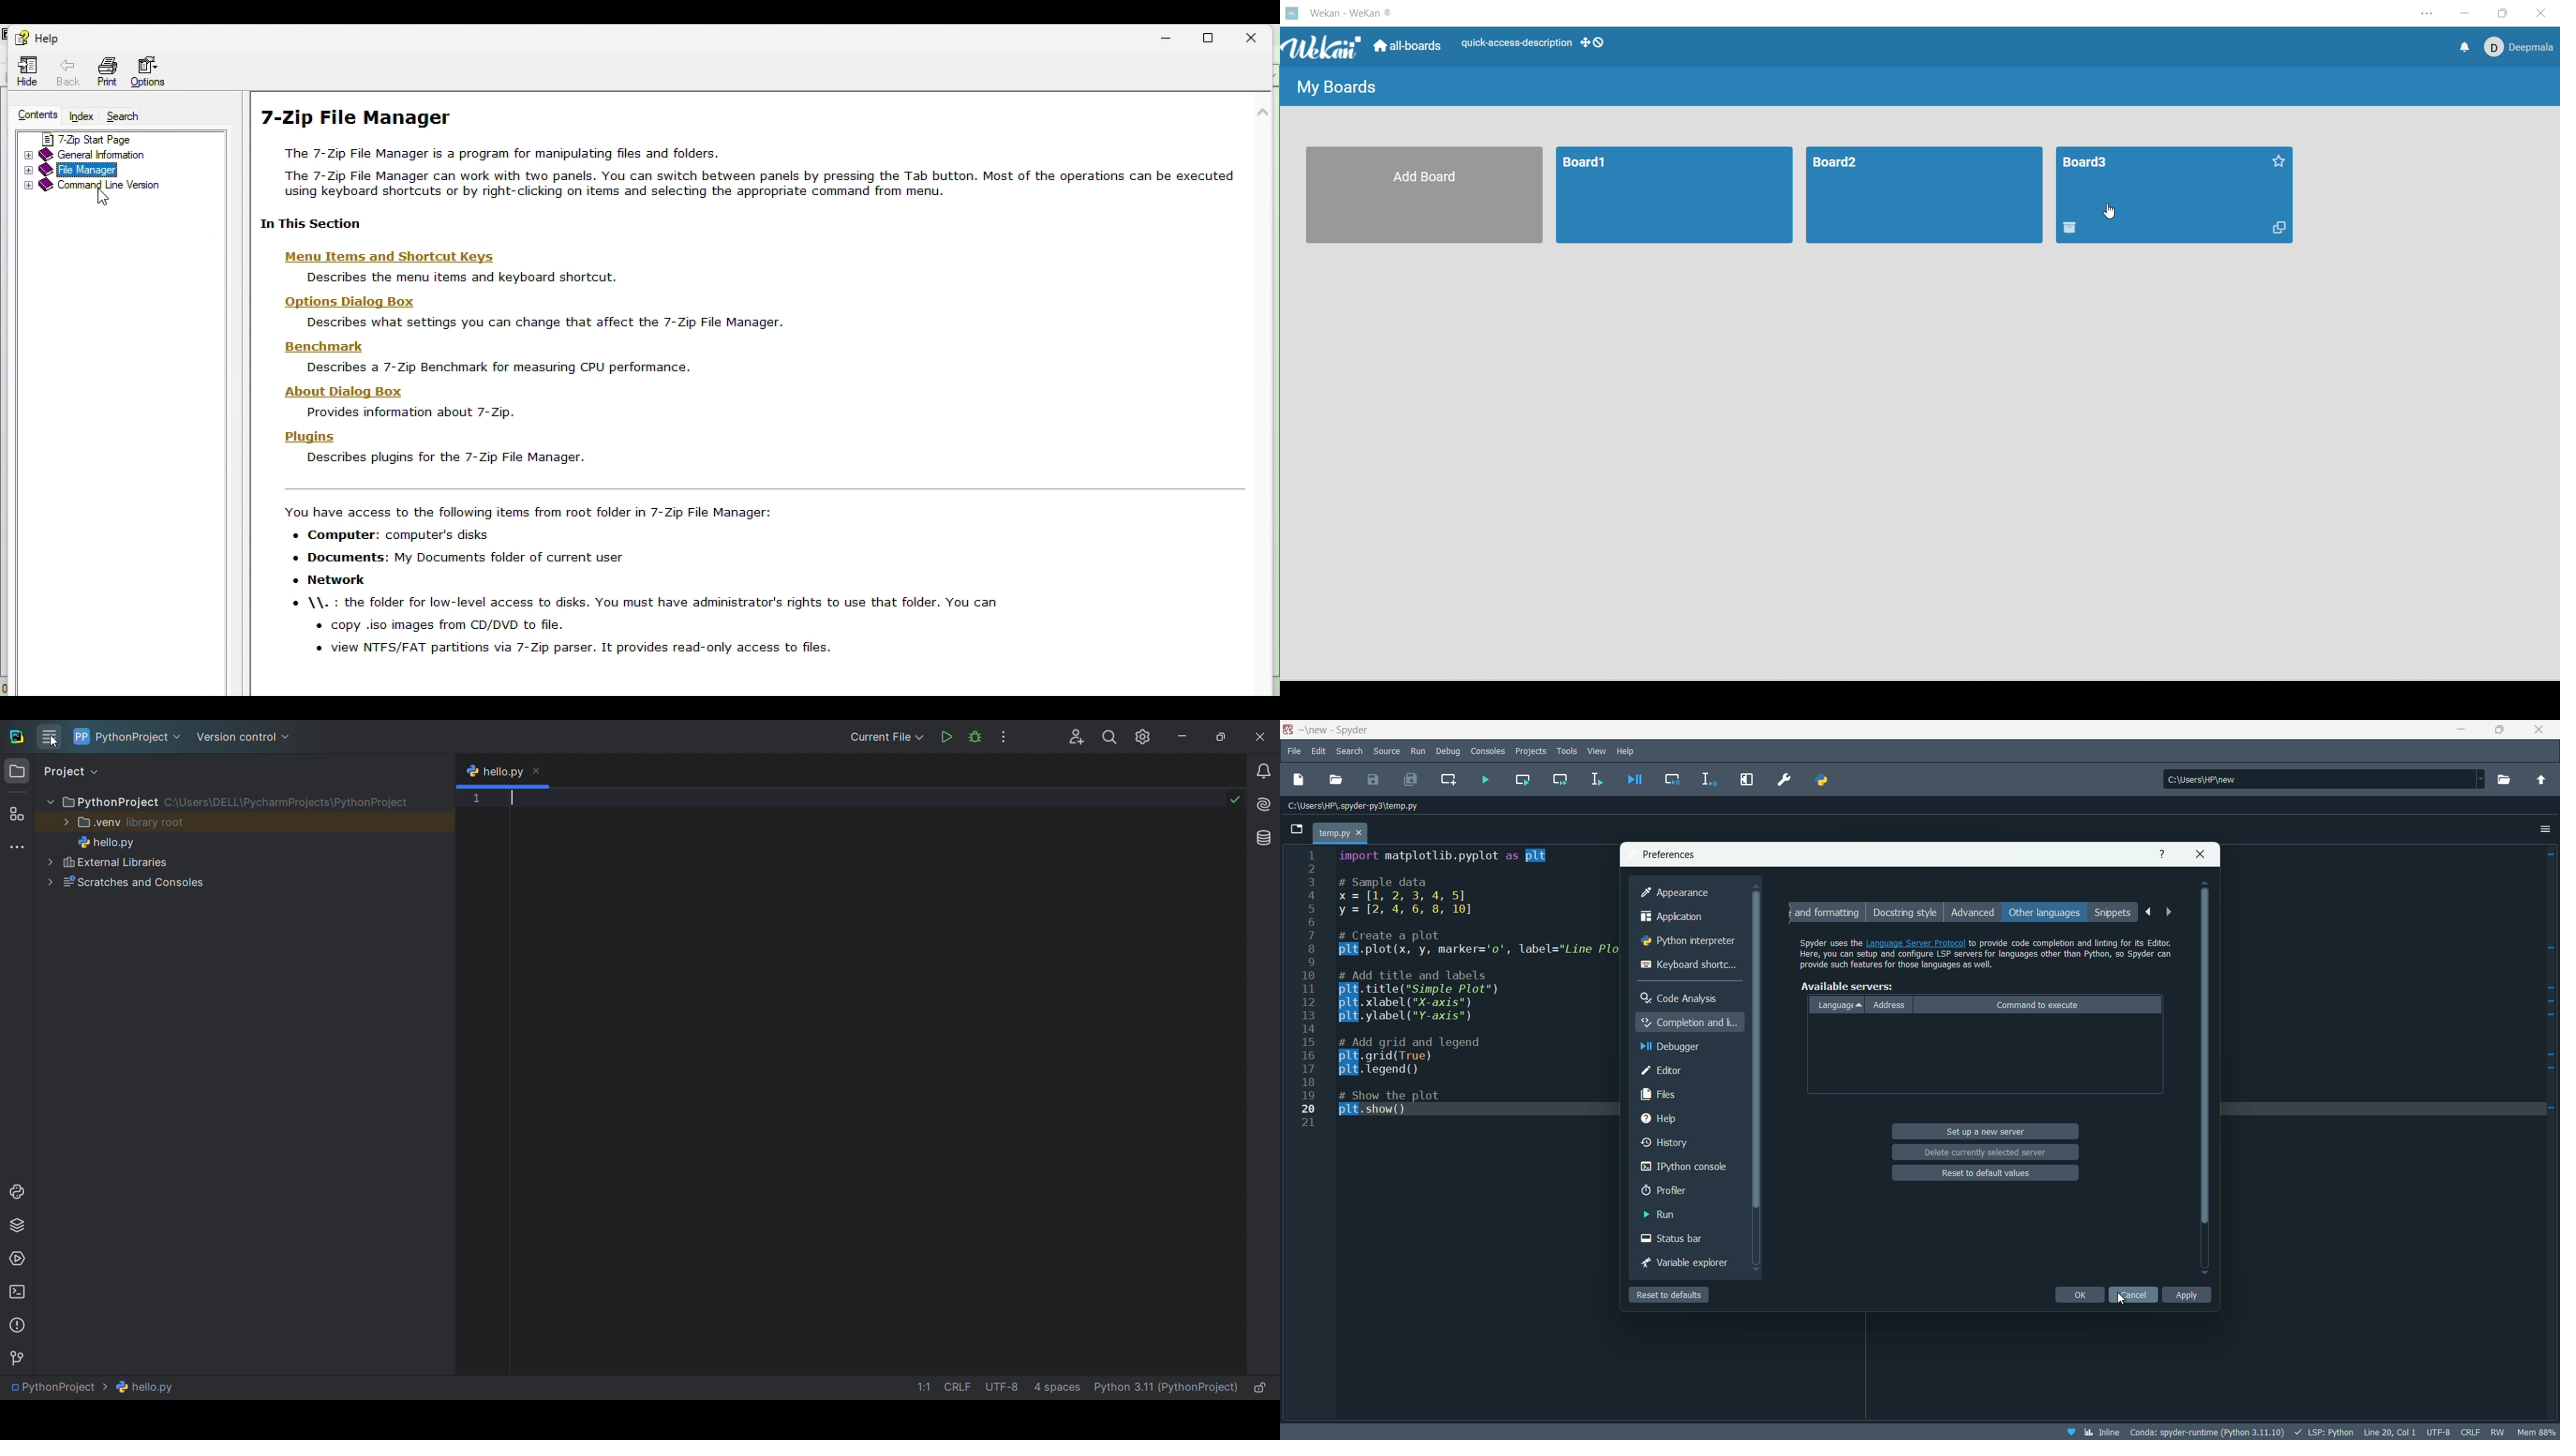 The width and height of the screenshot is (2576, 1456). I want to click on open file, so click(1337, 780).